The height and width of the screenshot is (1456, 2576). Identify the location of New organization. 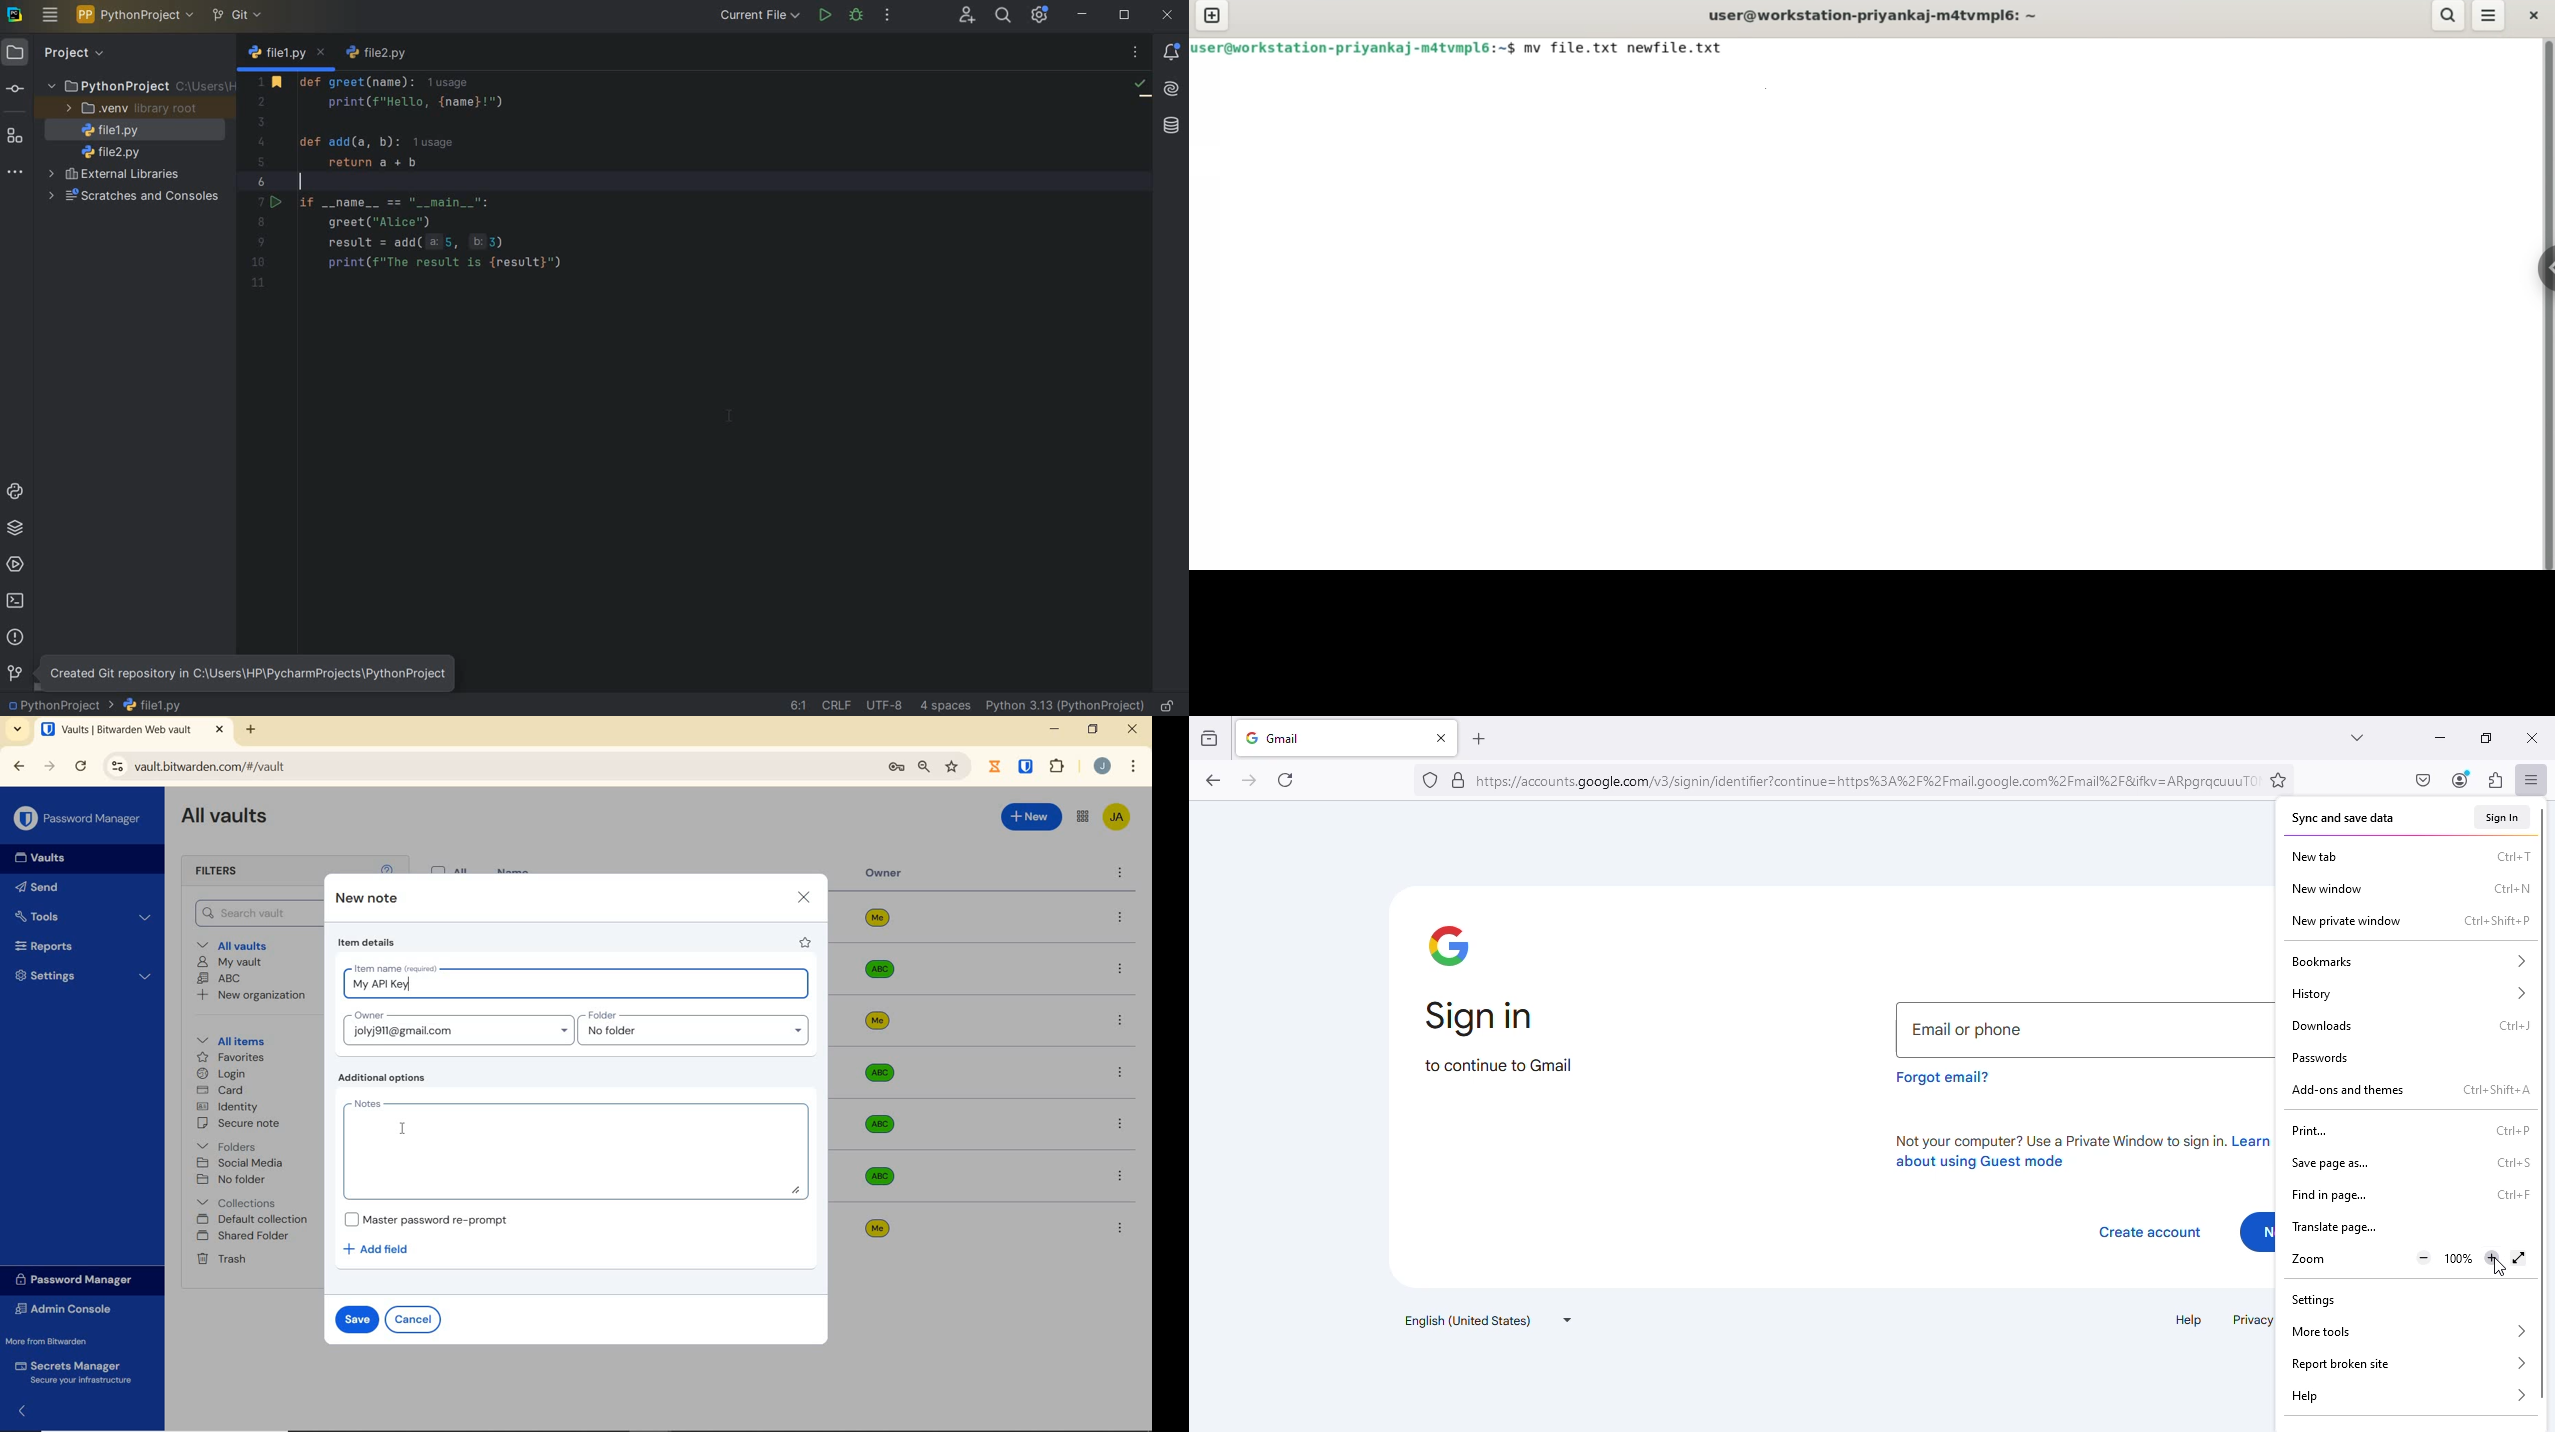
(256, 997).